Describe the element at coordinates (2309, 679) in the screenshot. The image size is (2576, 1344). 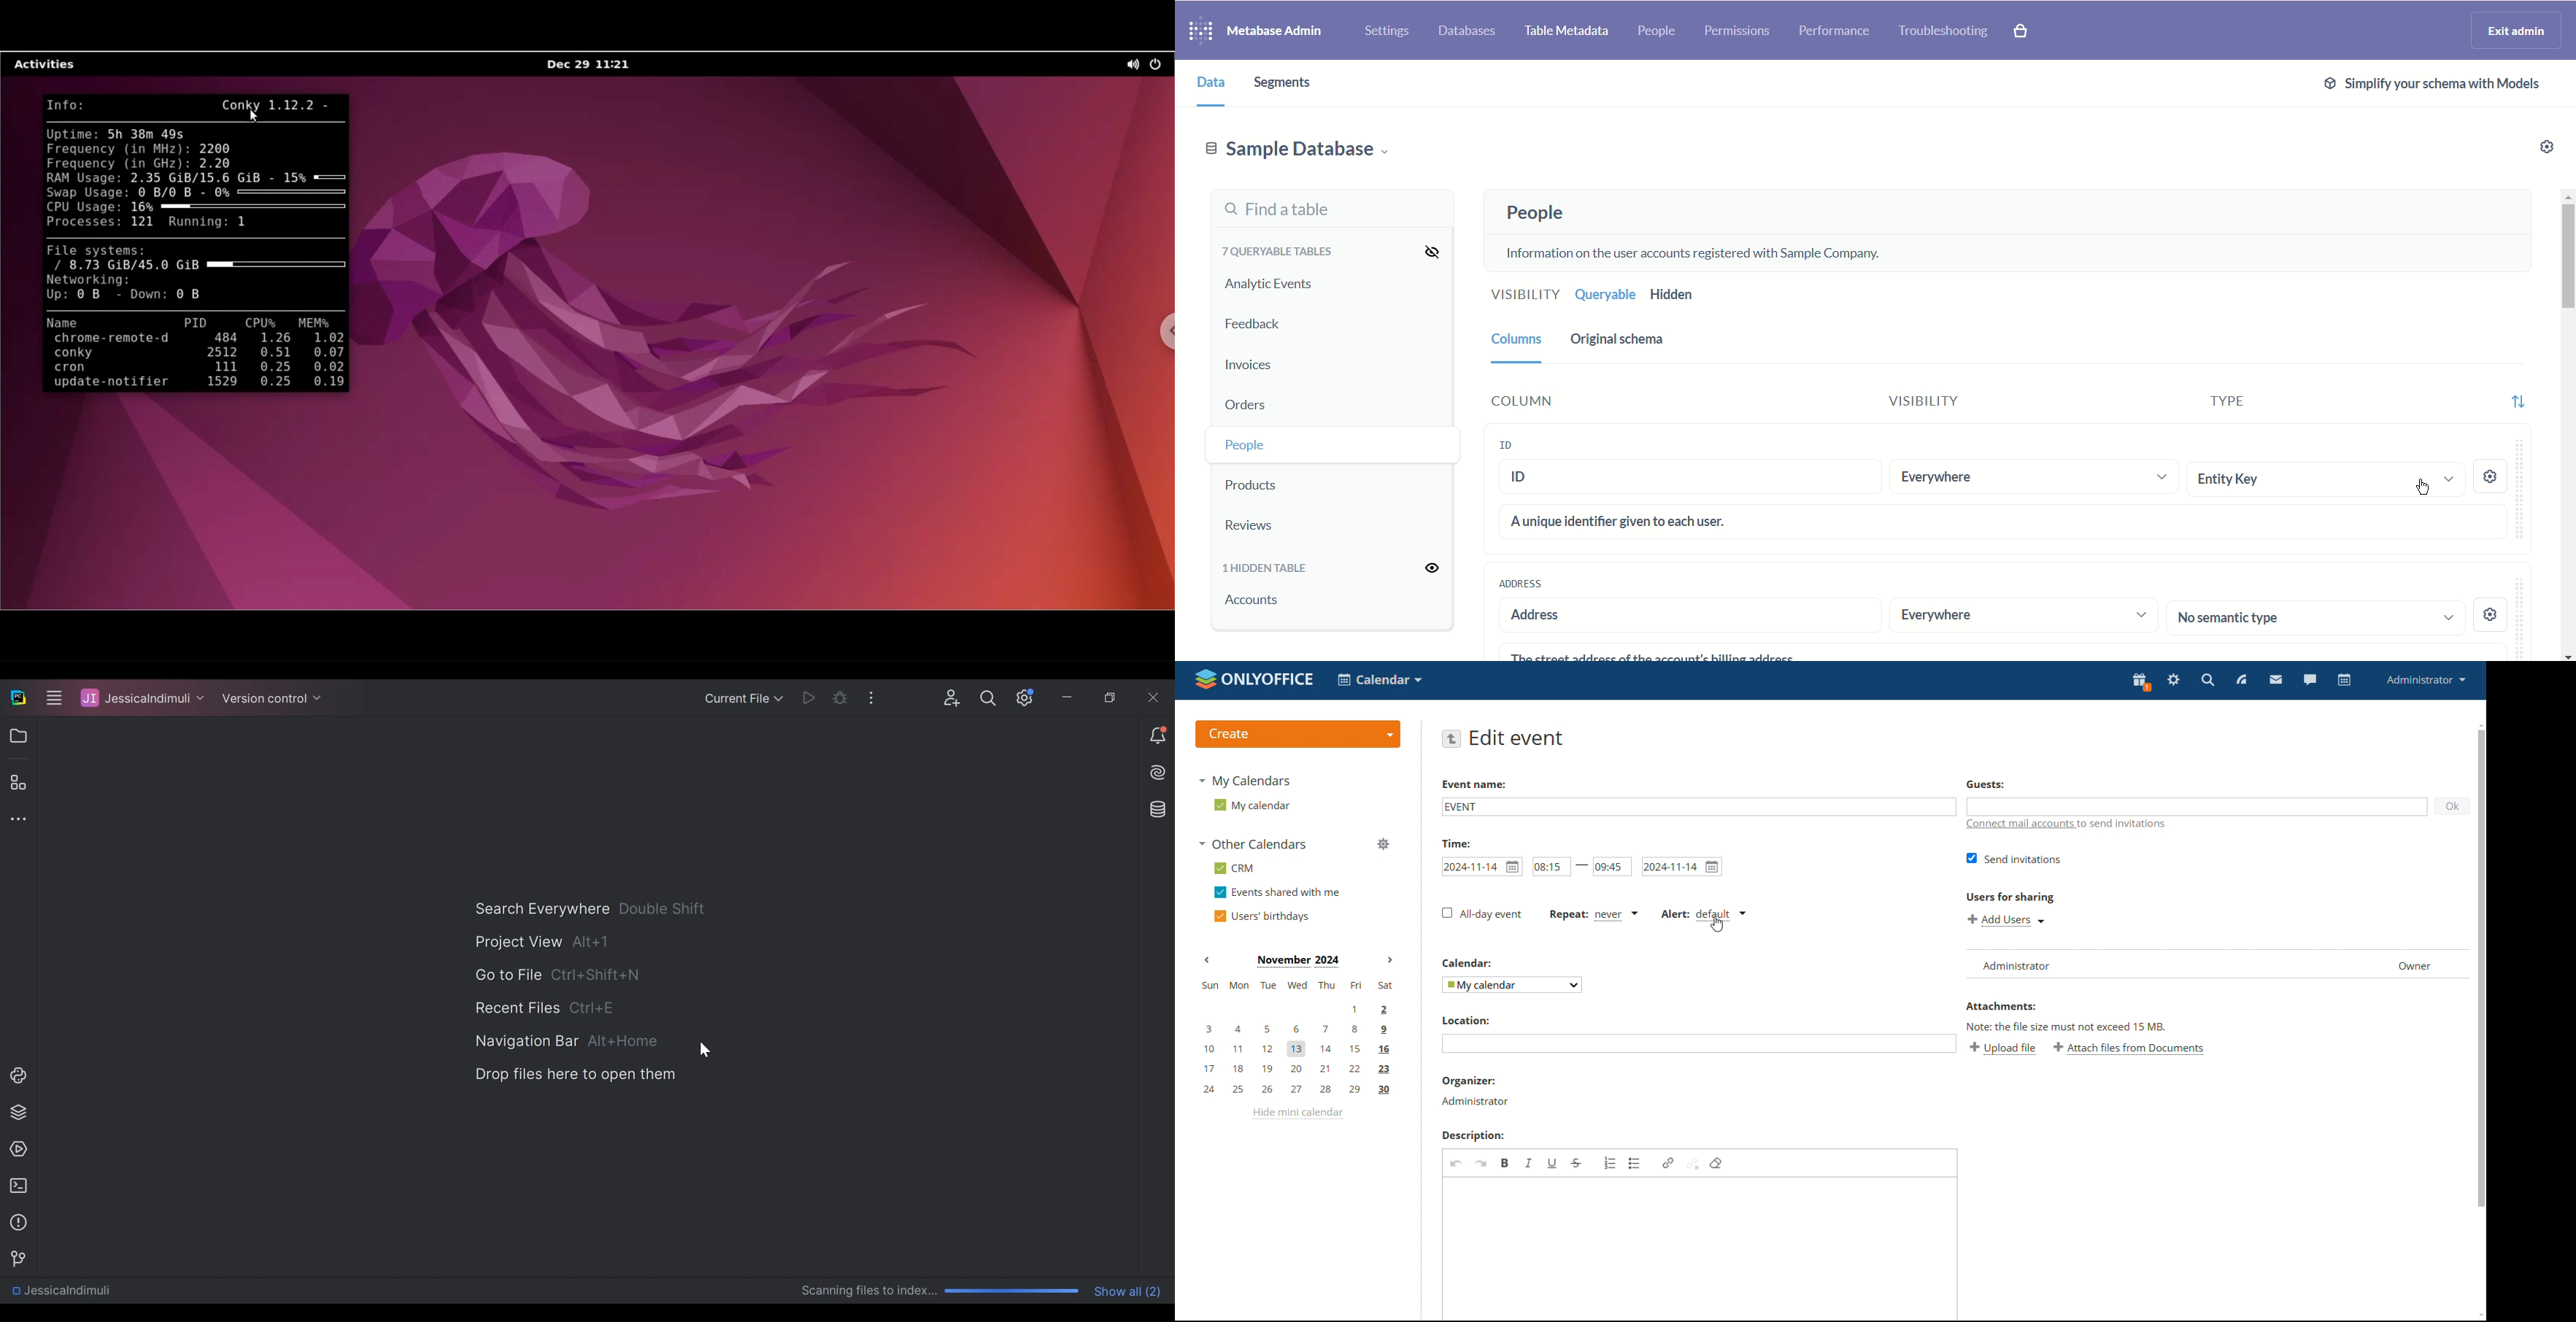
I see `chat` at that location.